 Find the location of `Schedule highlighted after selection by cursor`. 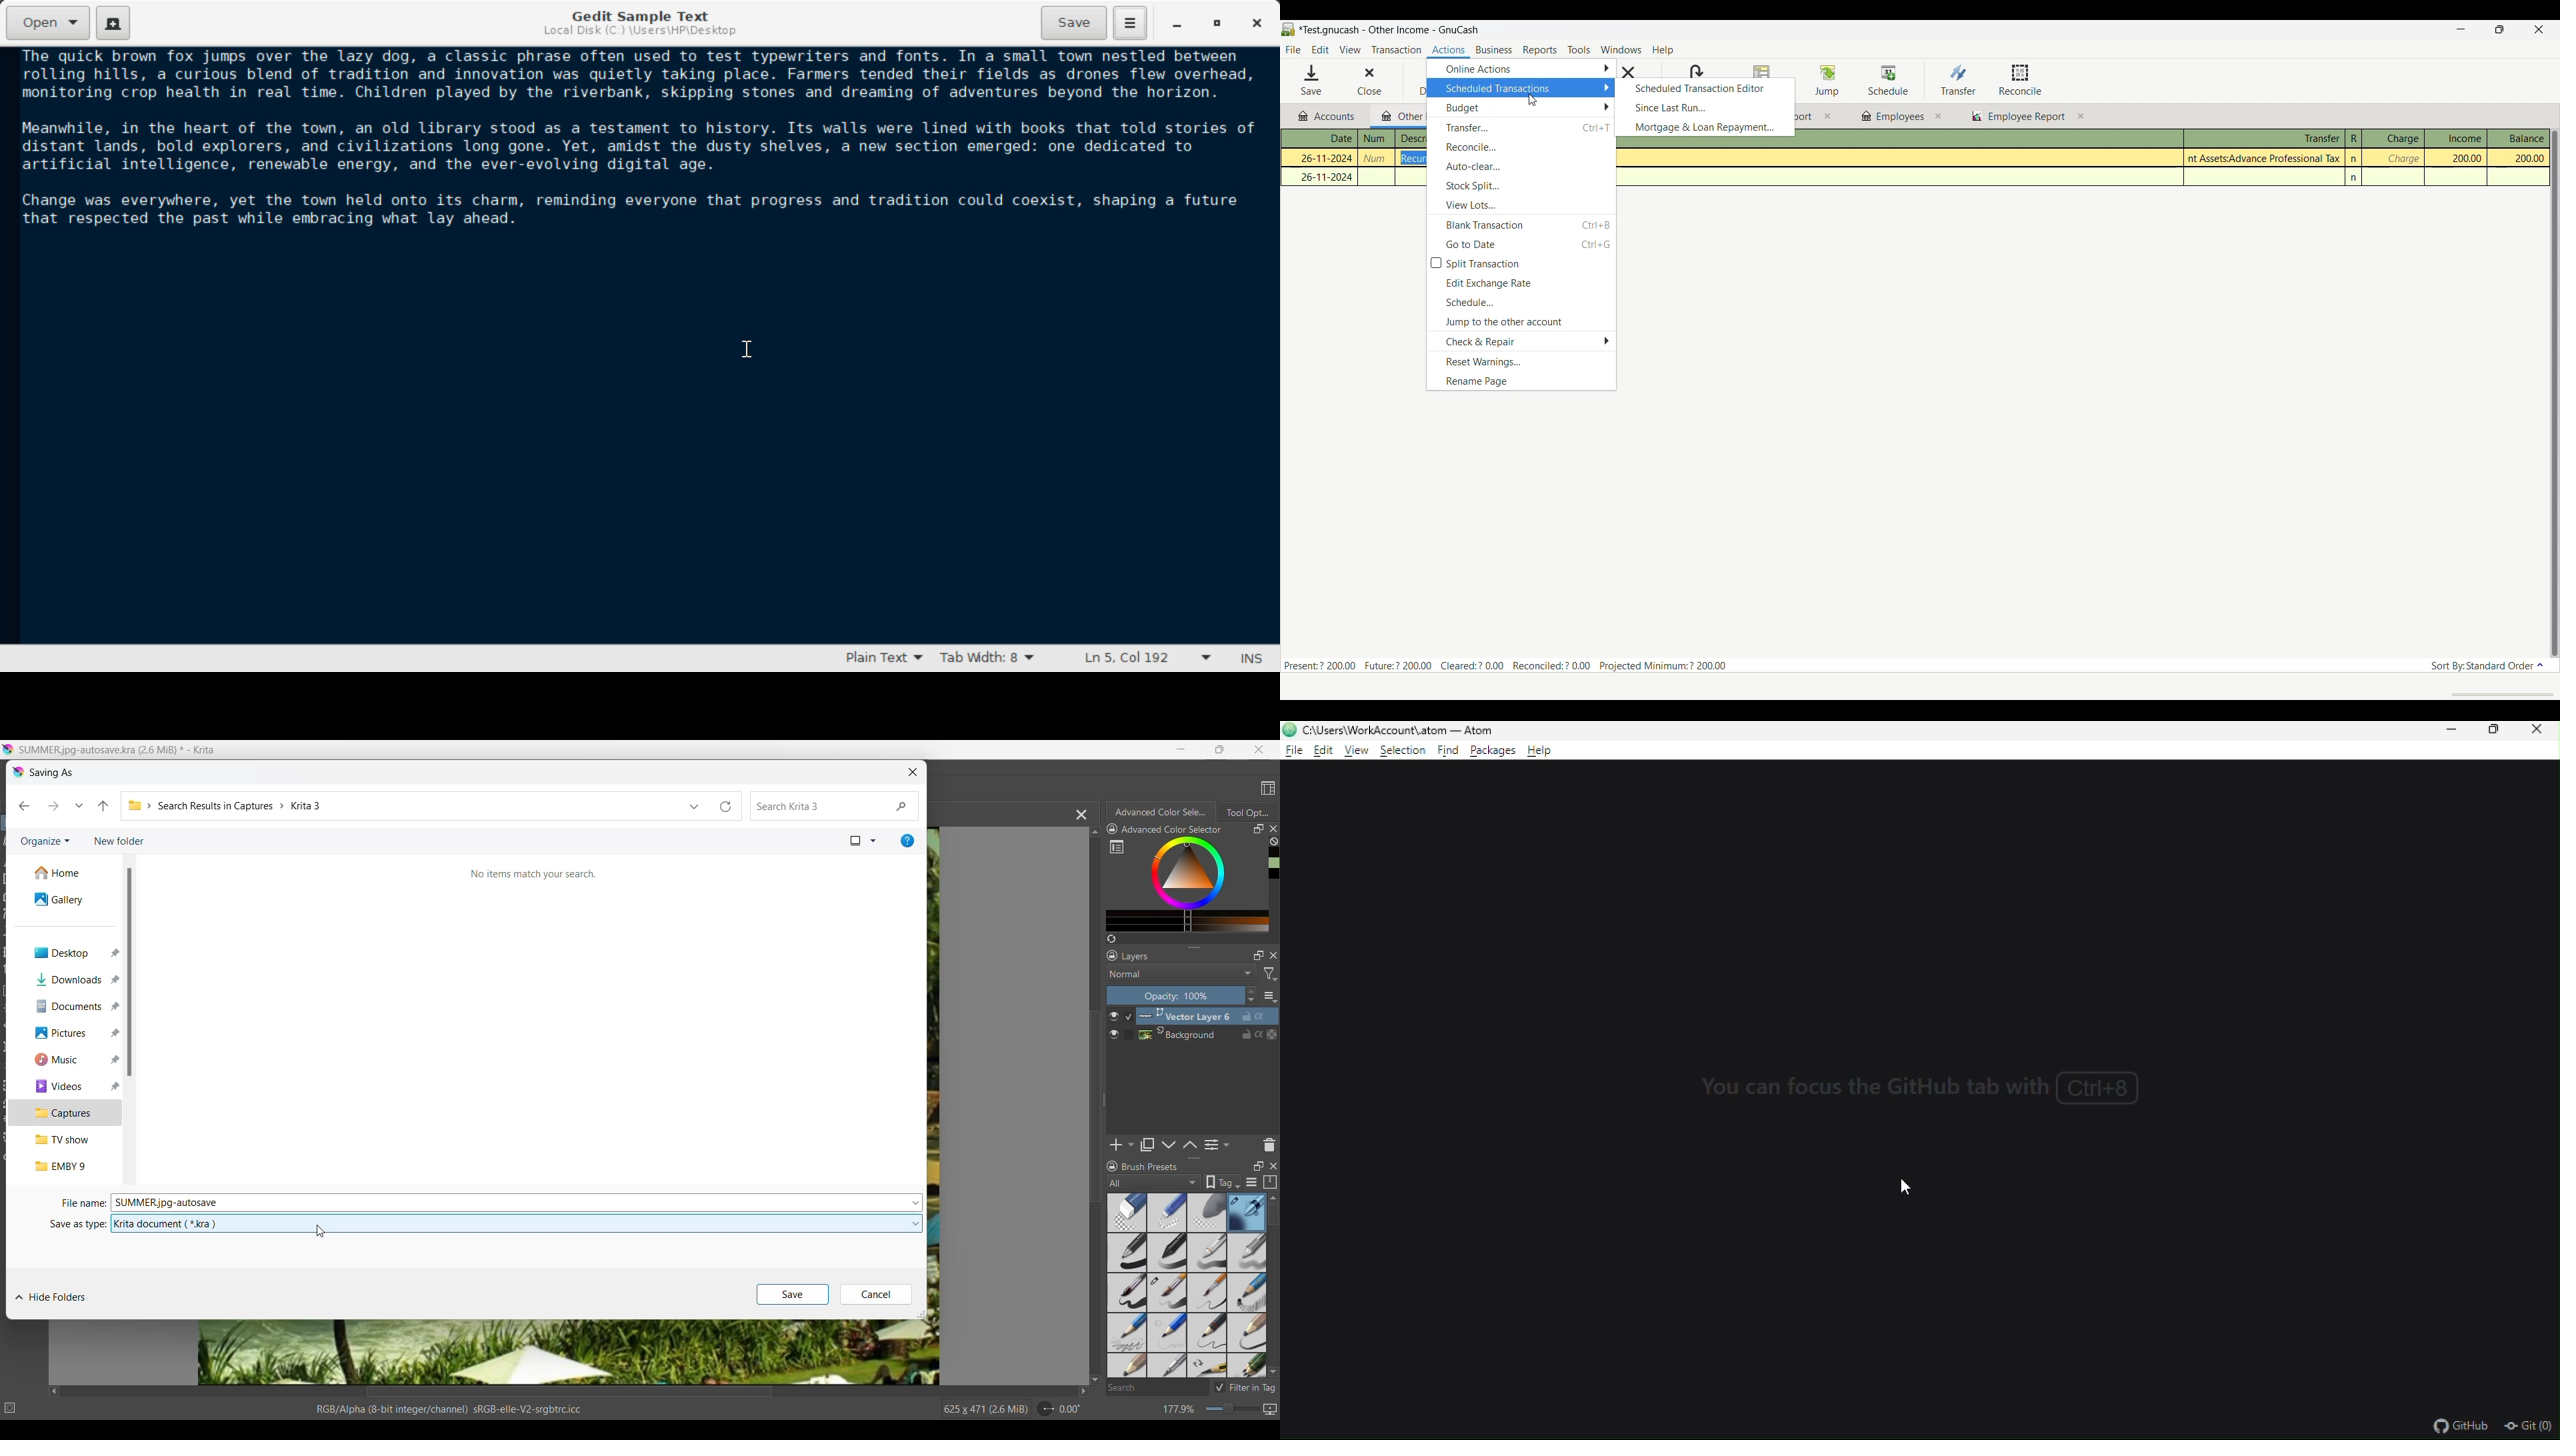

Schedule highlighted after selection by cursor is located at coordinates (1889, 81).